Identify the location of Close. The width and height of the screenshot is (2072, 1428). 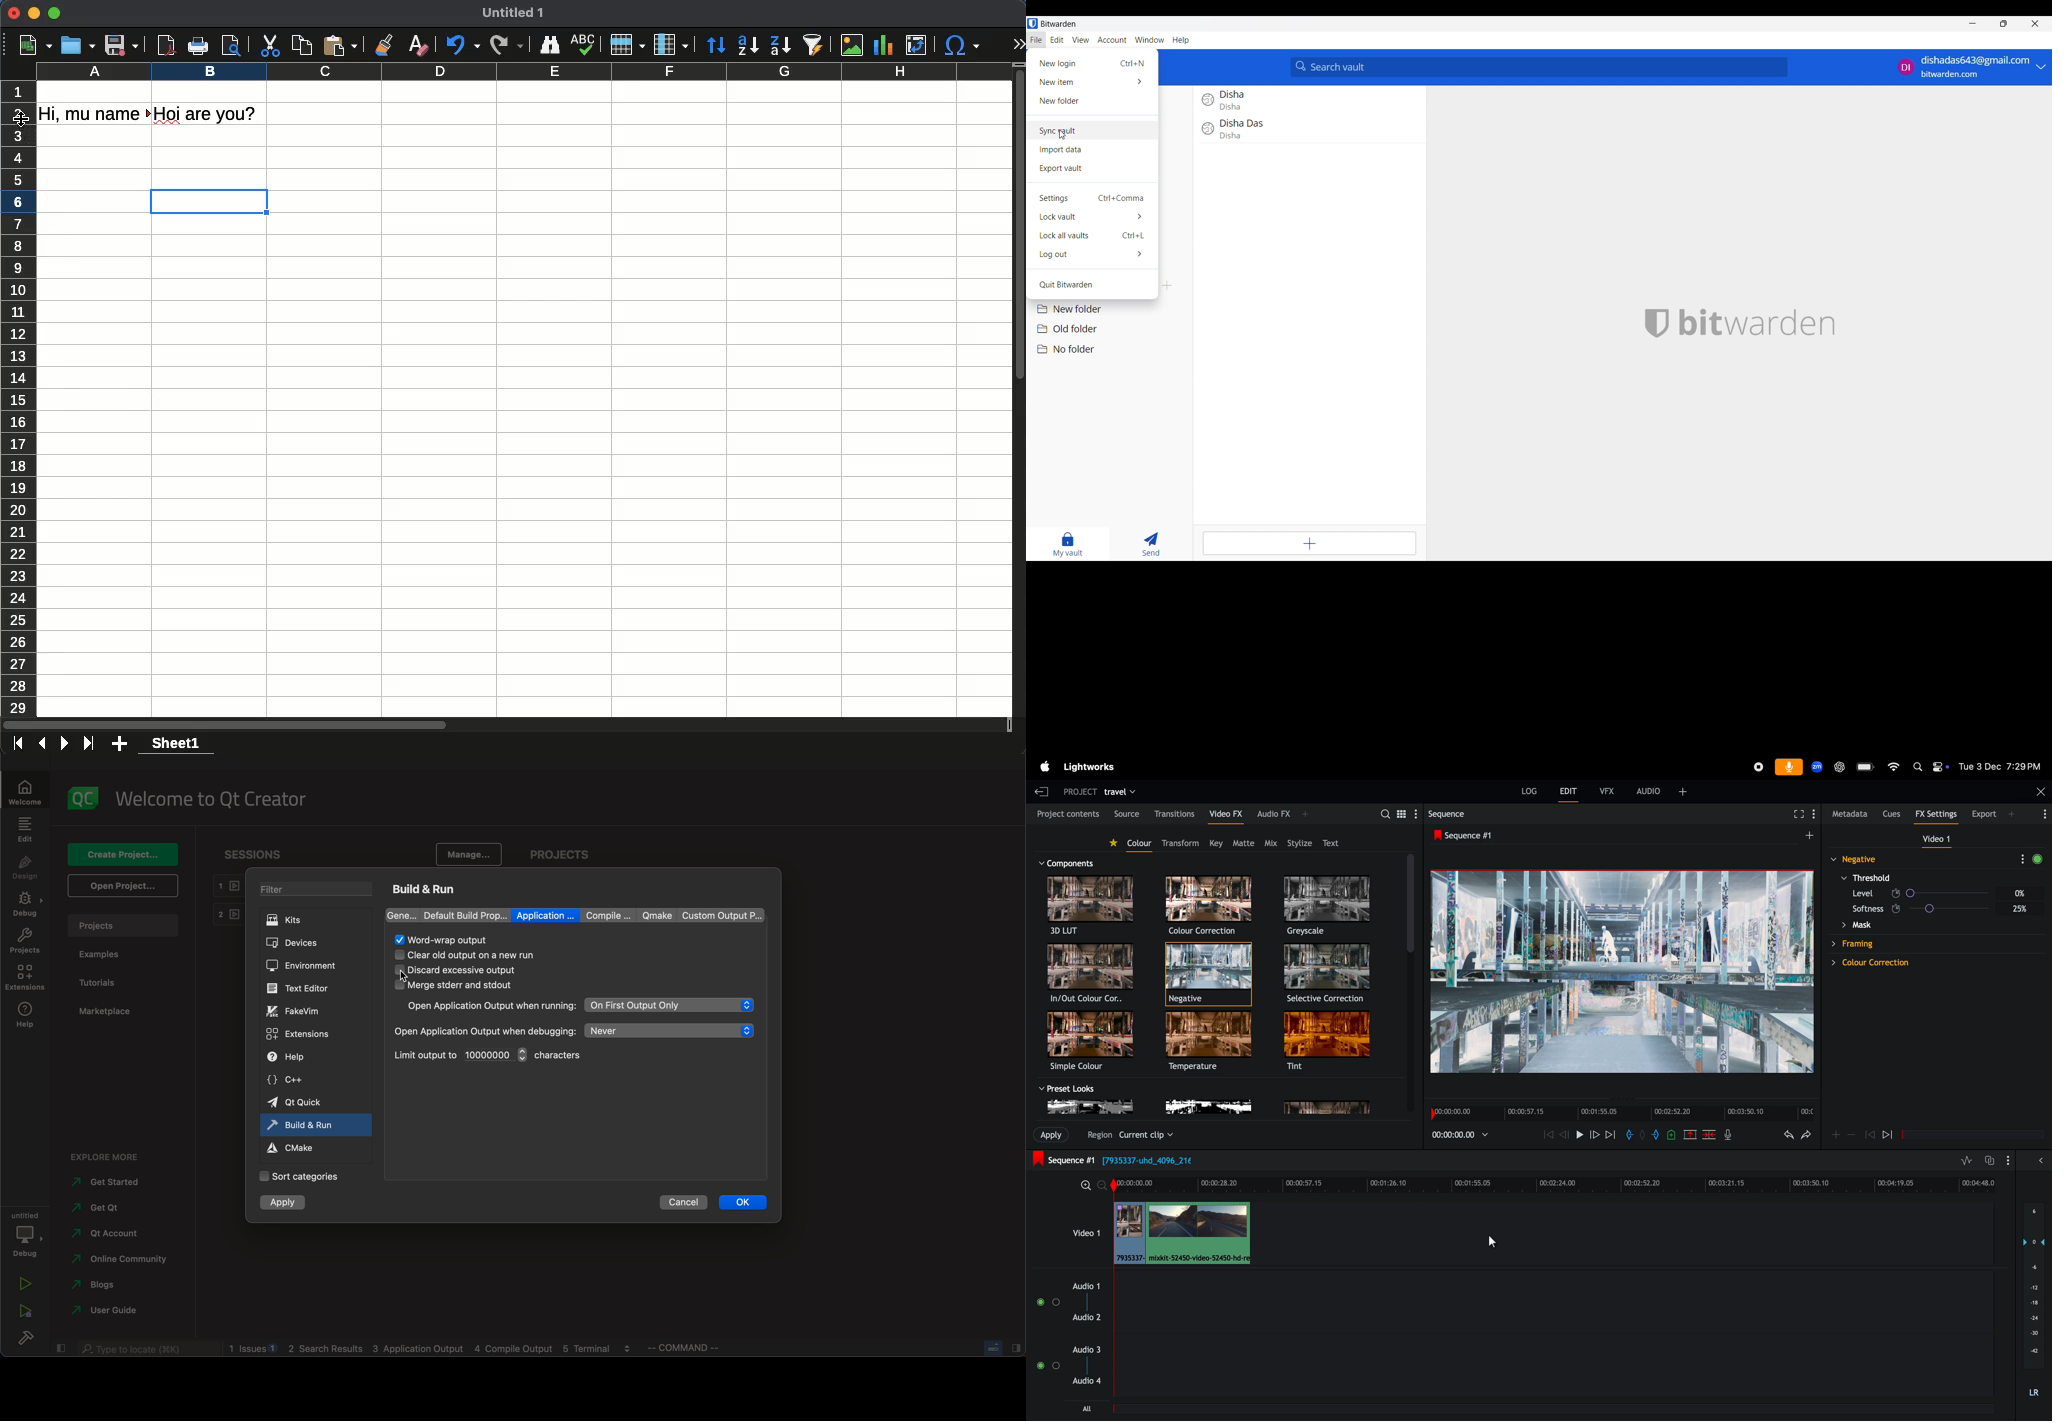
(2041, 792).